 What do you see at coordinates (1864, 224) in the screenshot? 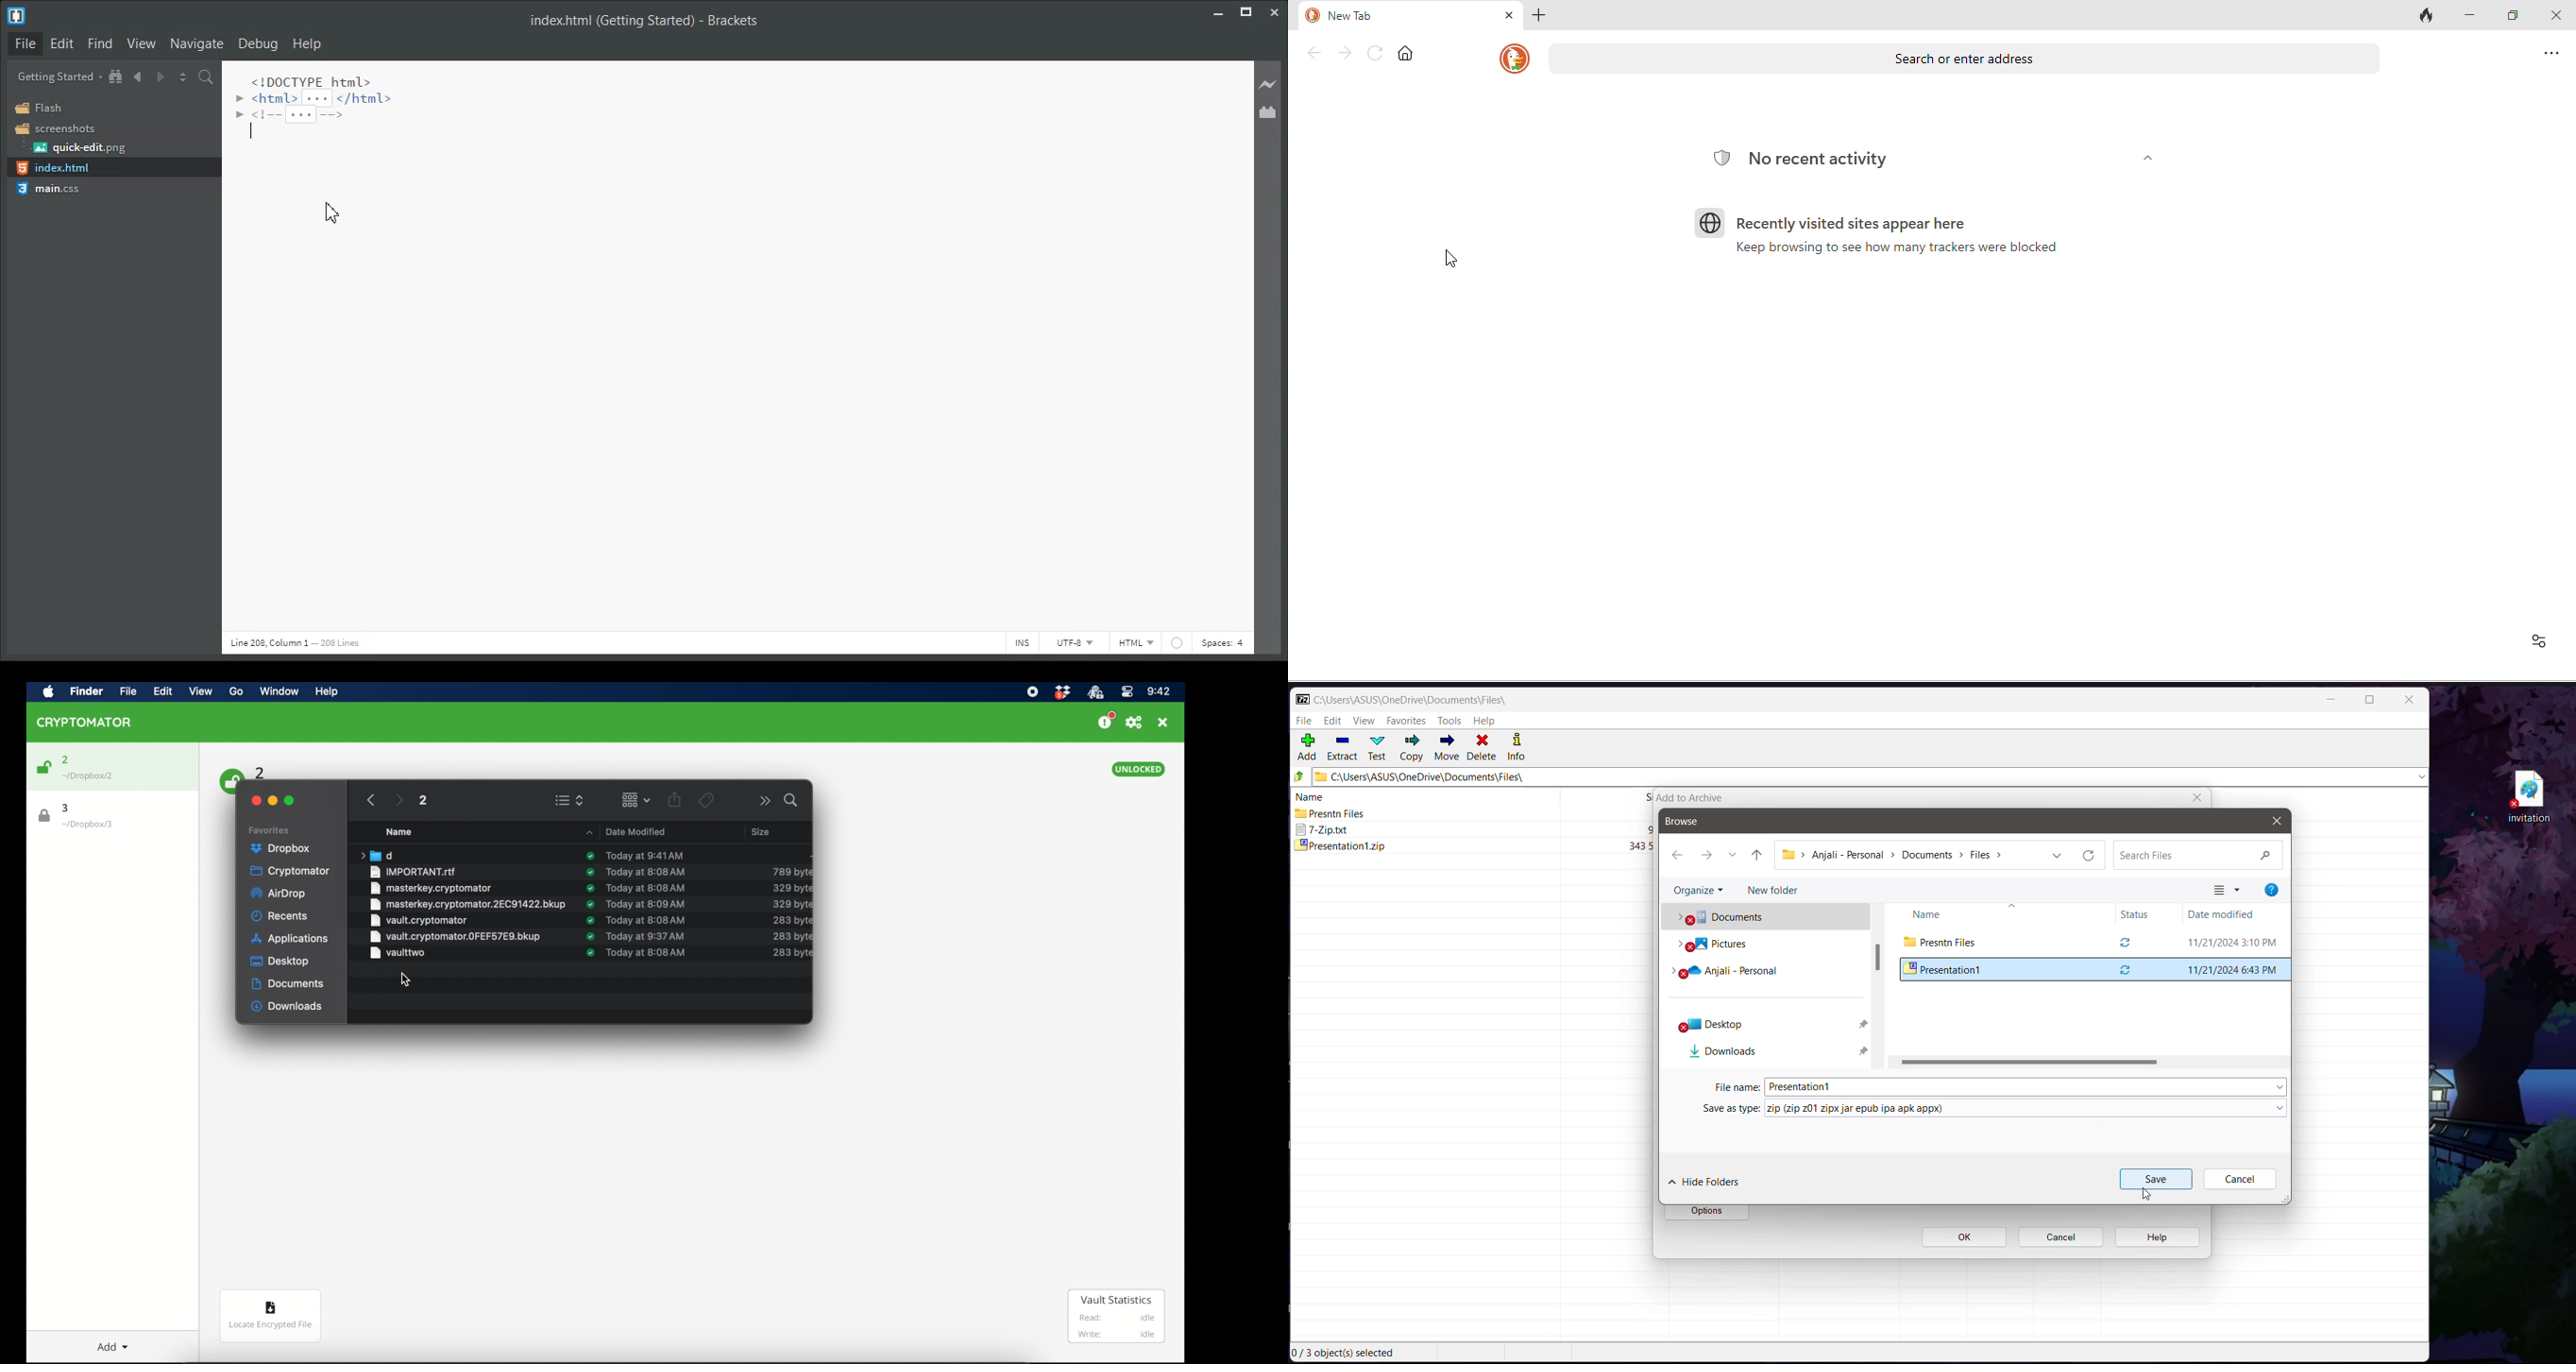
I see `recently visited sites appear here` at bounding box center [1864, 224].